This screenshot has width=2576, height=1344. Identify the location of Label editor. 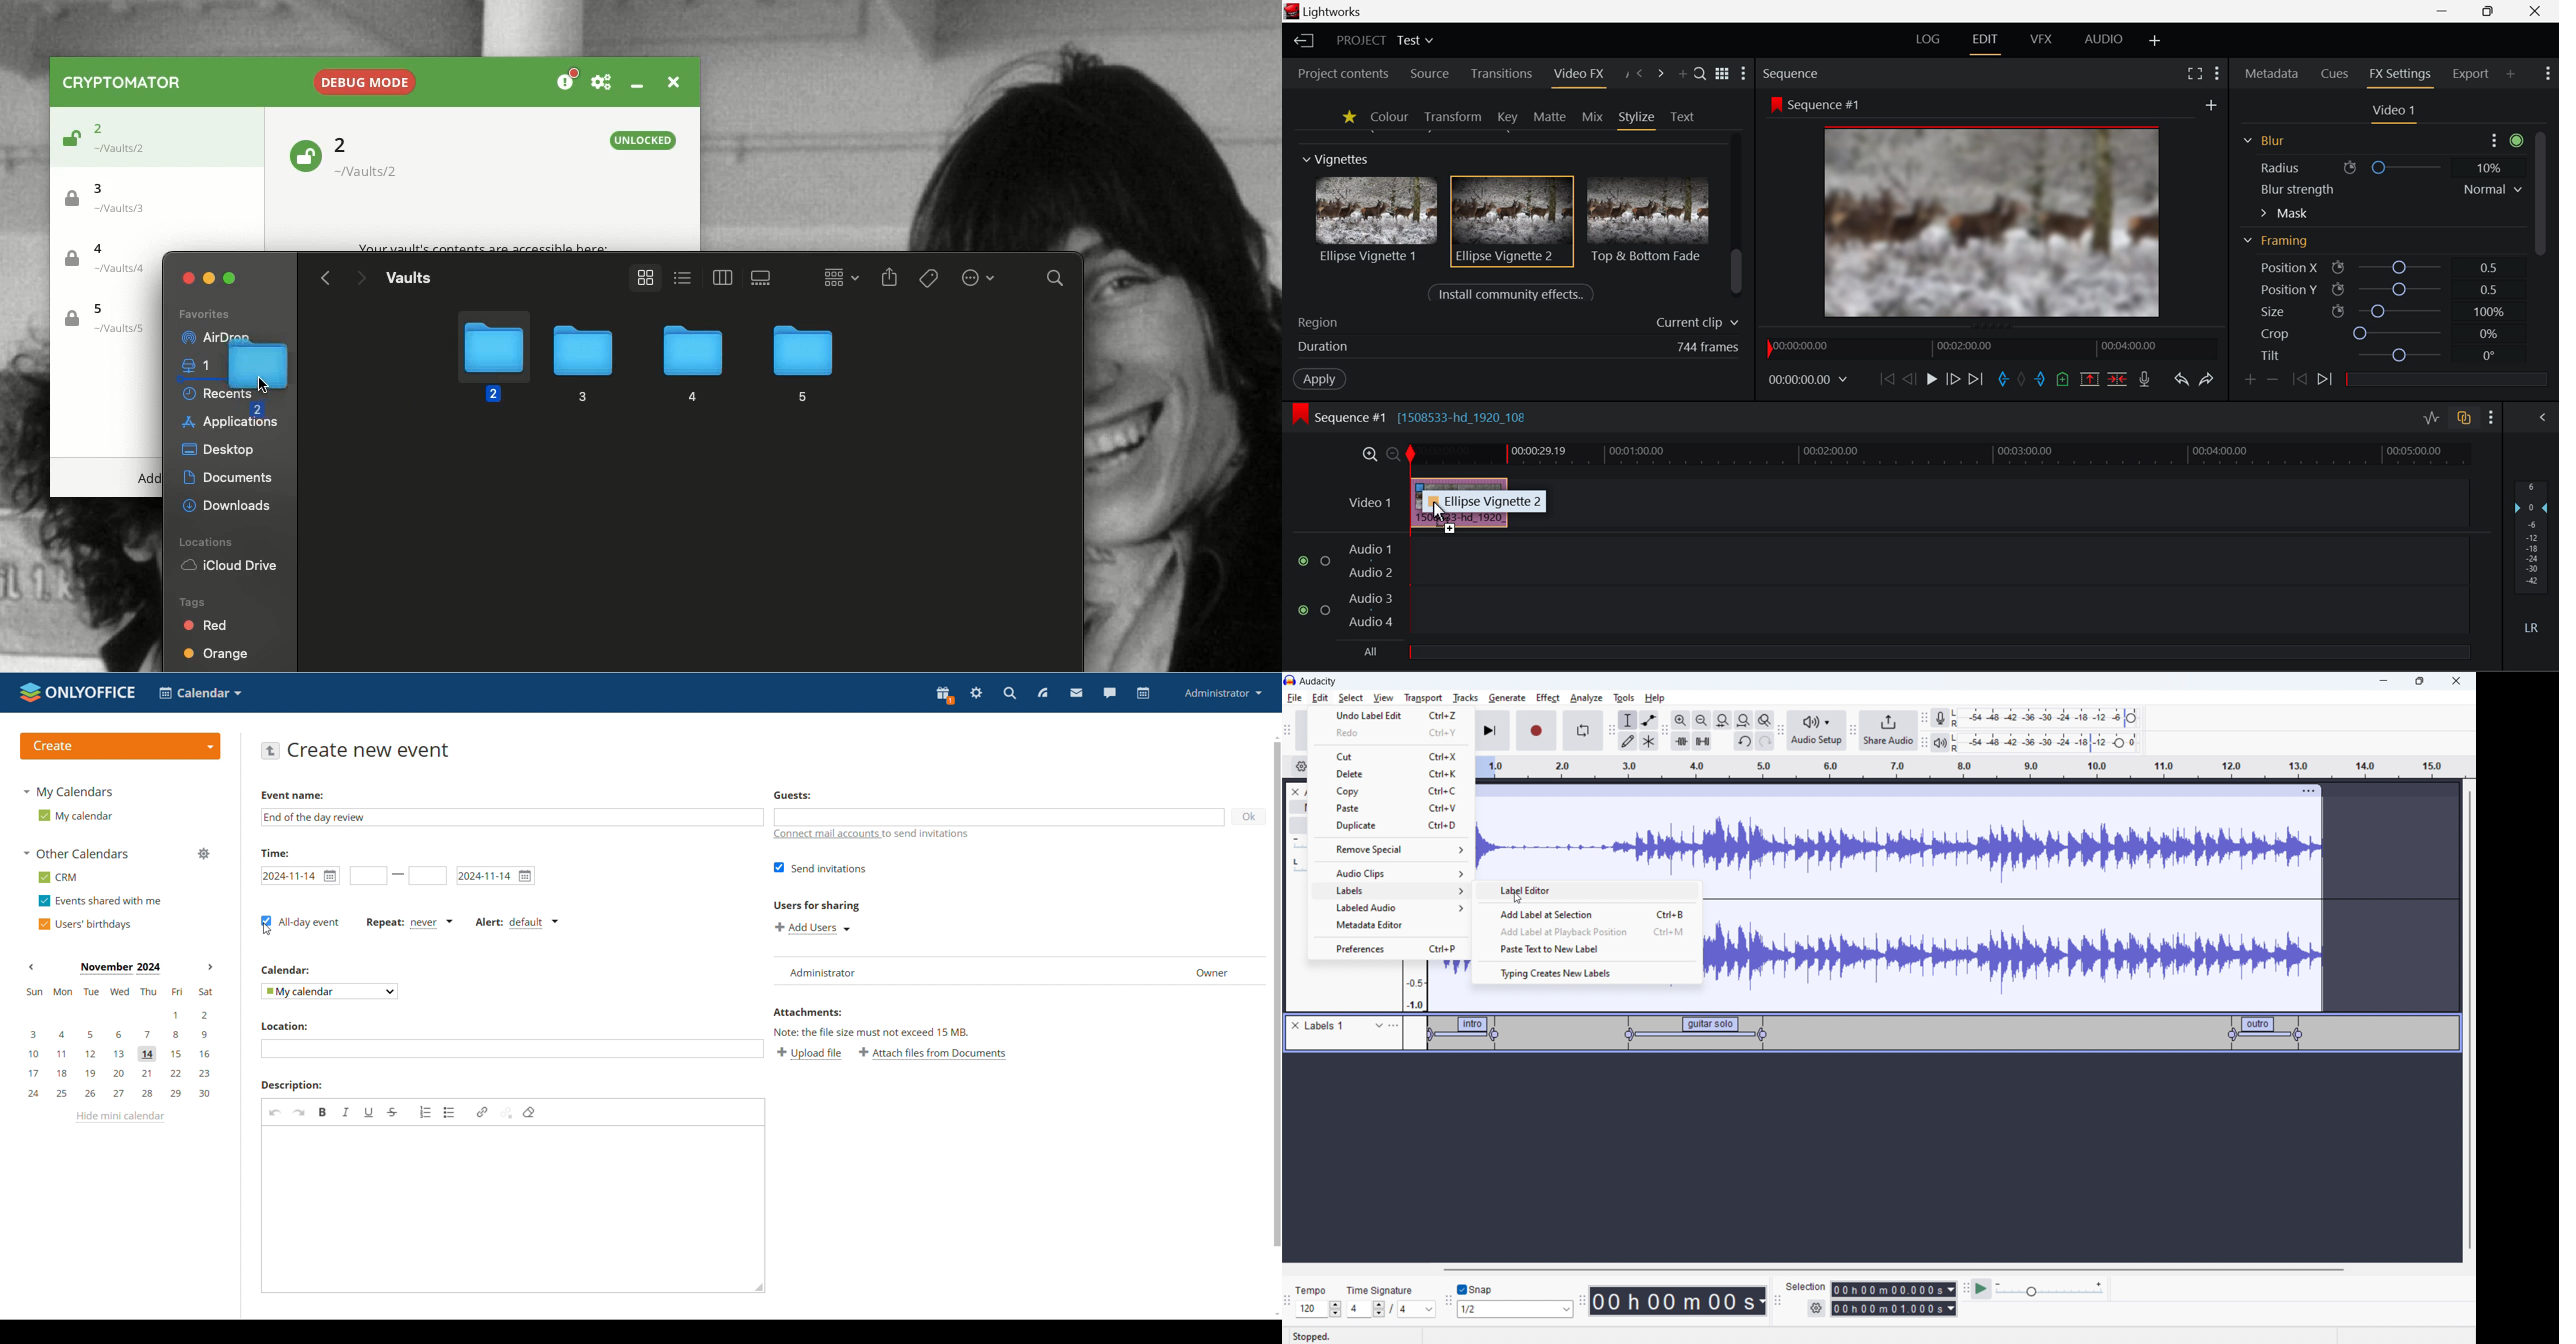
(1528, 891).